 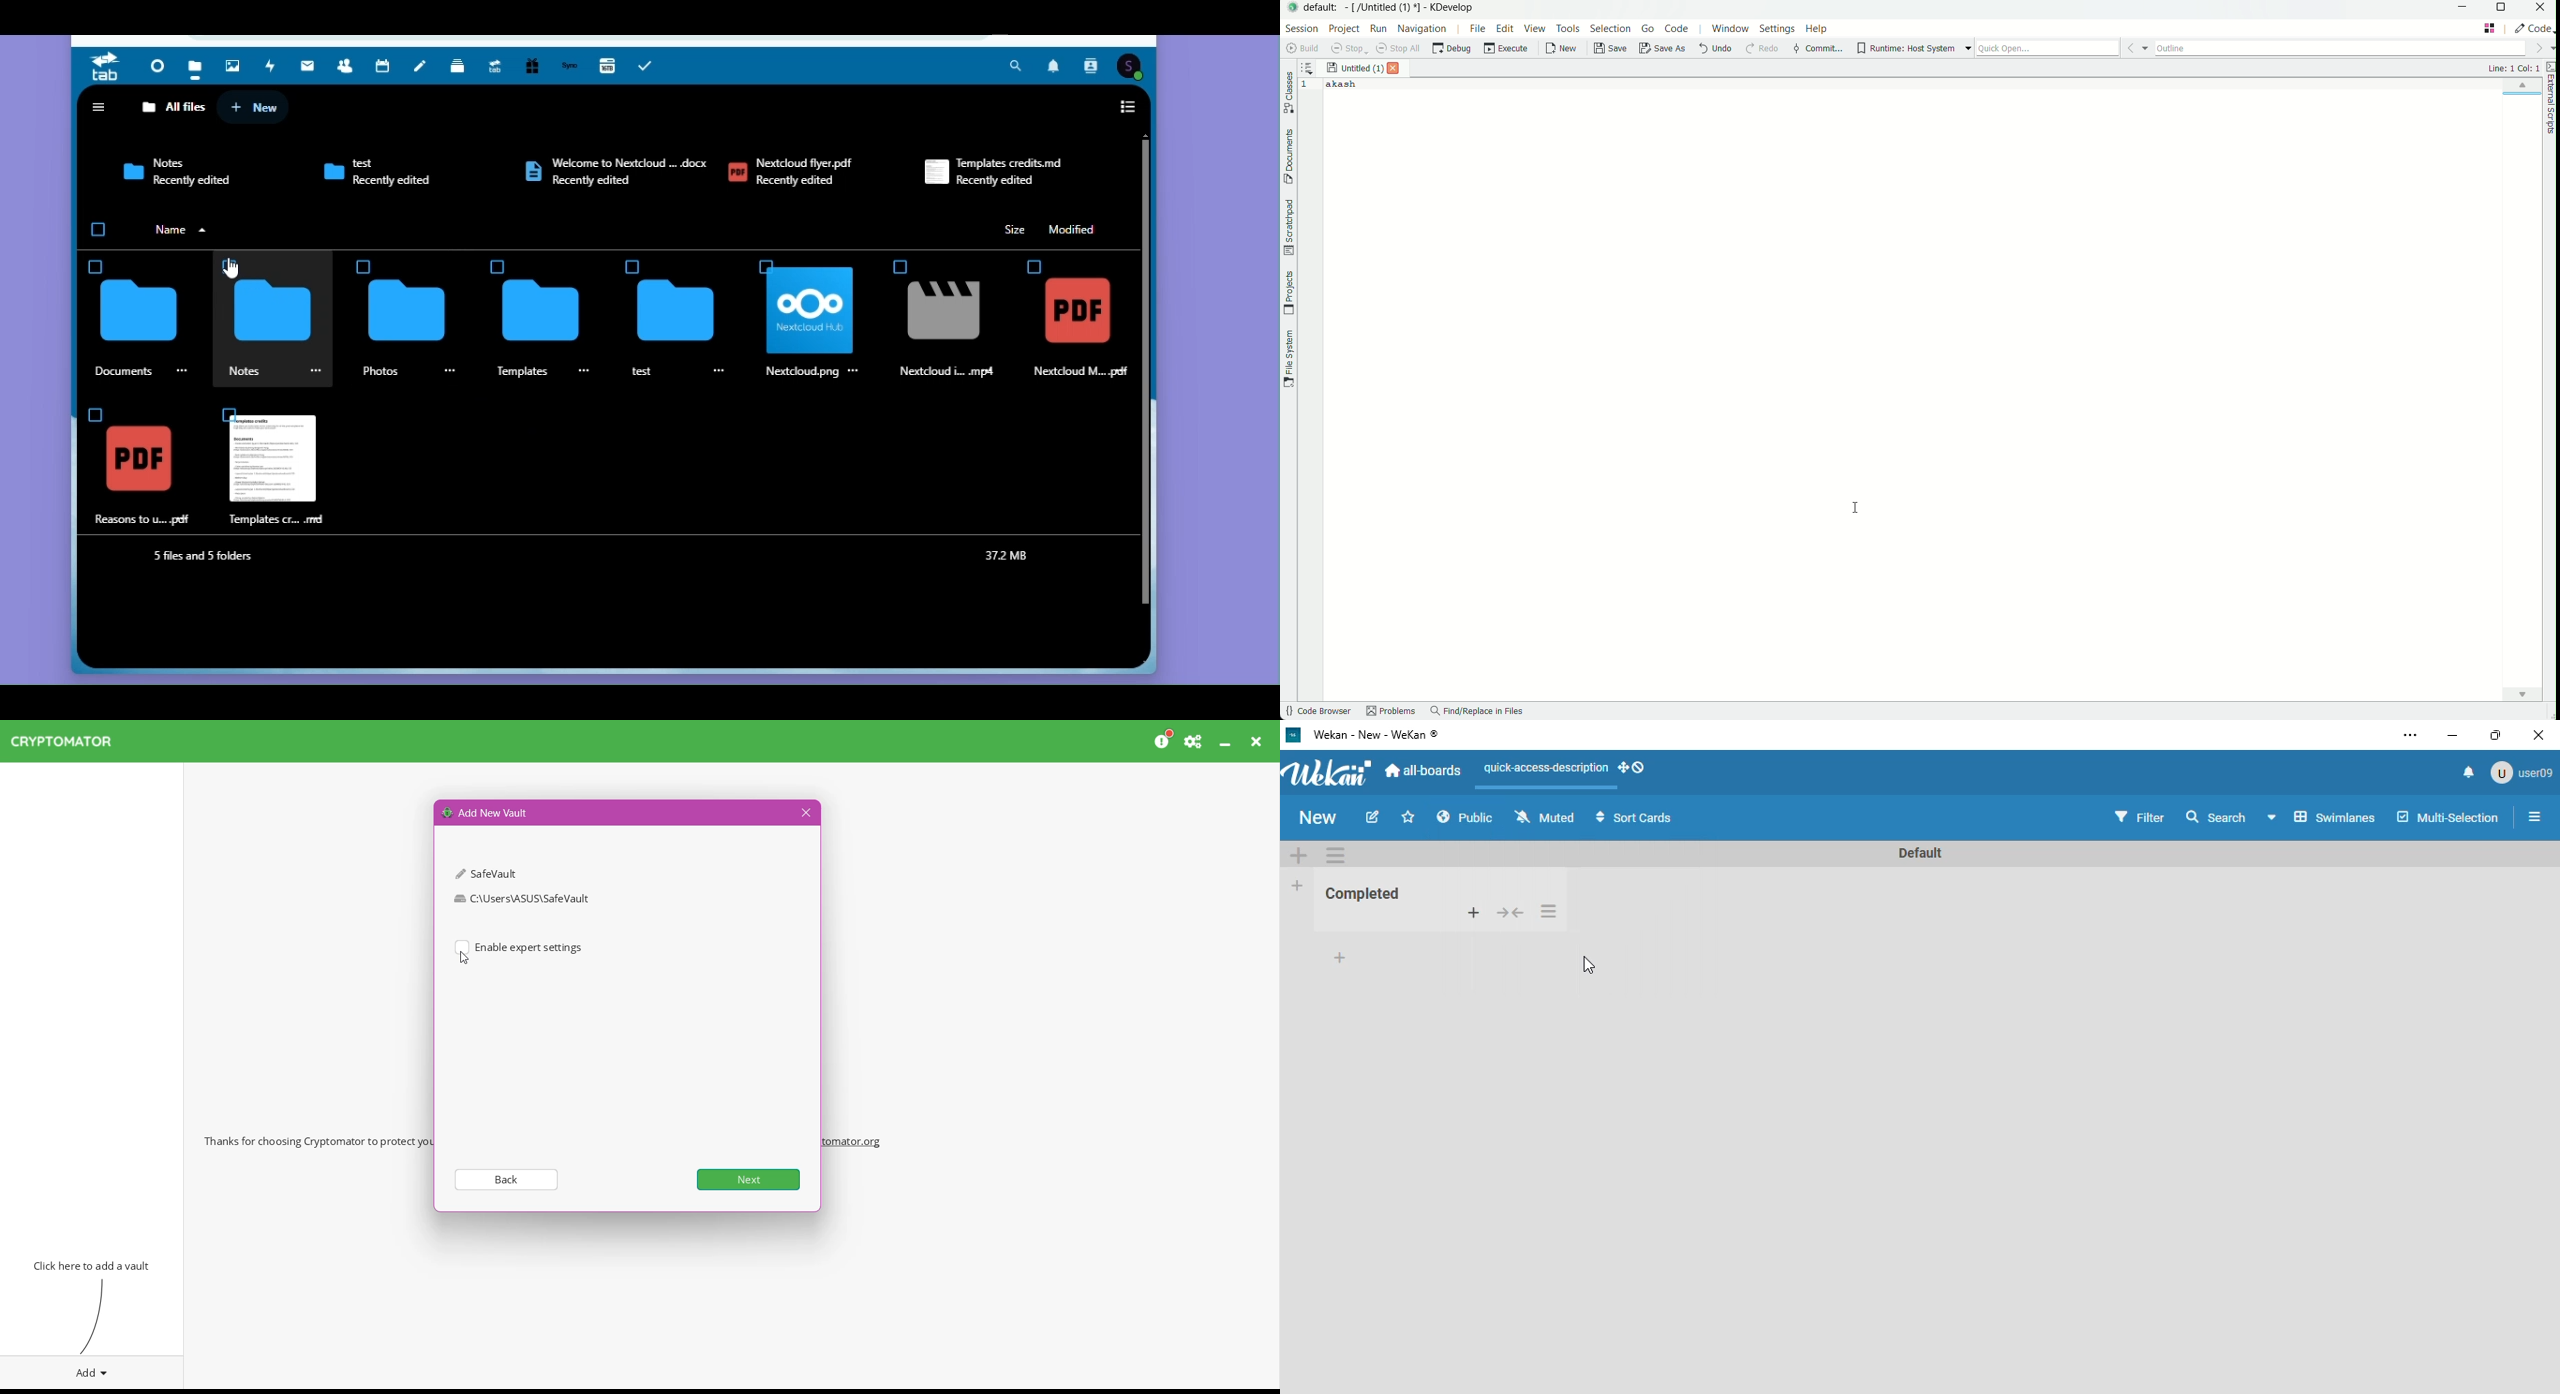 I want to click on Contact, so click(x=349, y=68).